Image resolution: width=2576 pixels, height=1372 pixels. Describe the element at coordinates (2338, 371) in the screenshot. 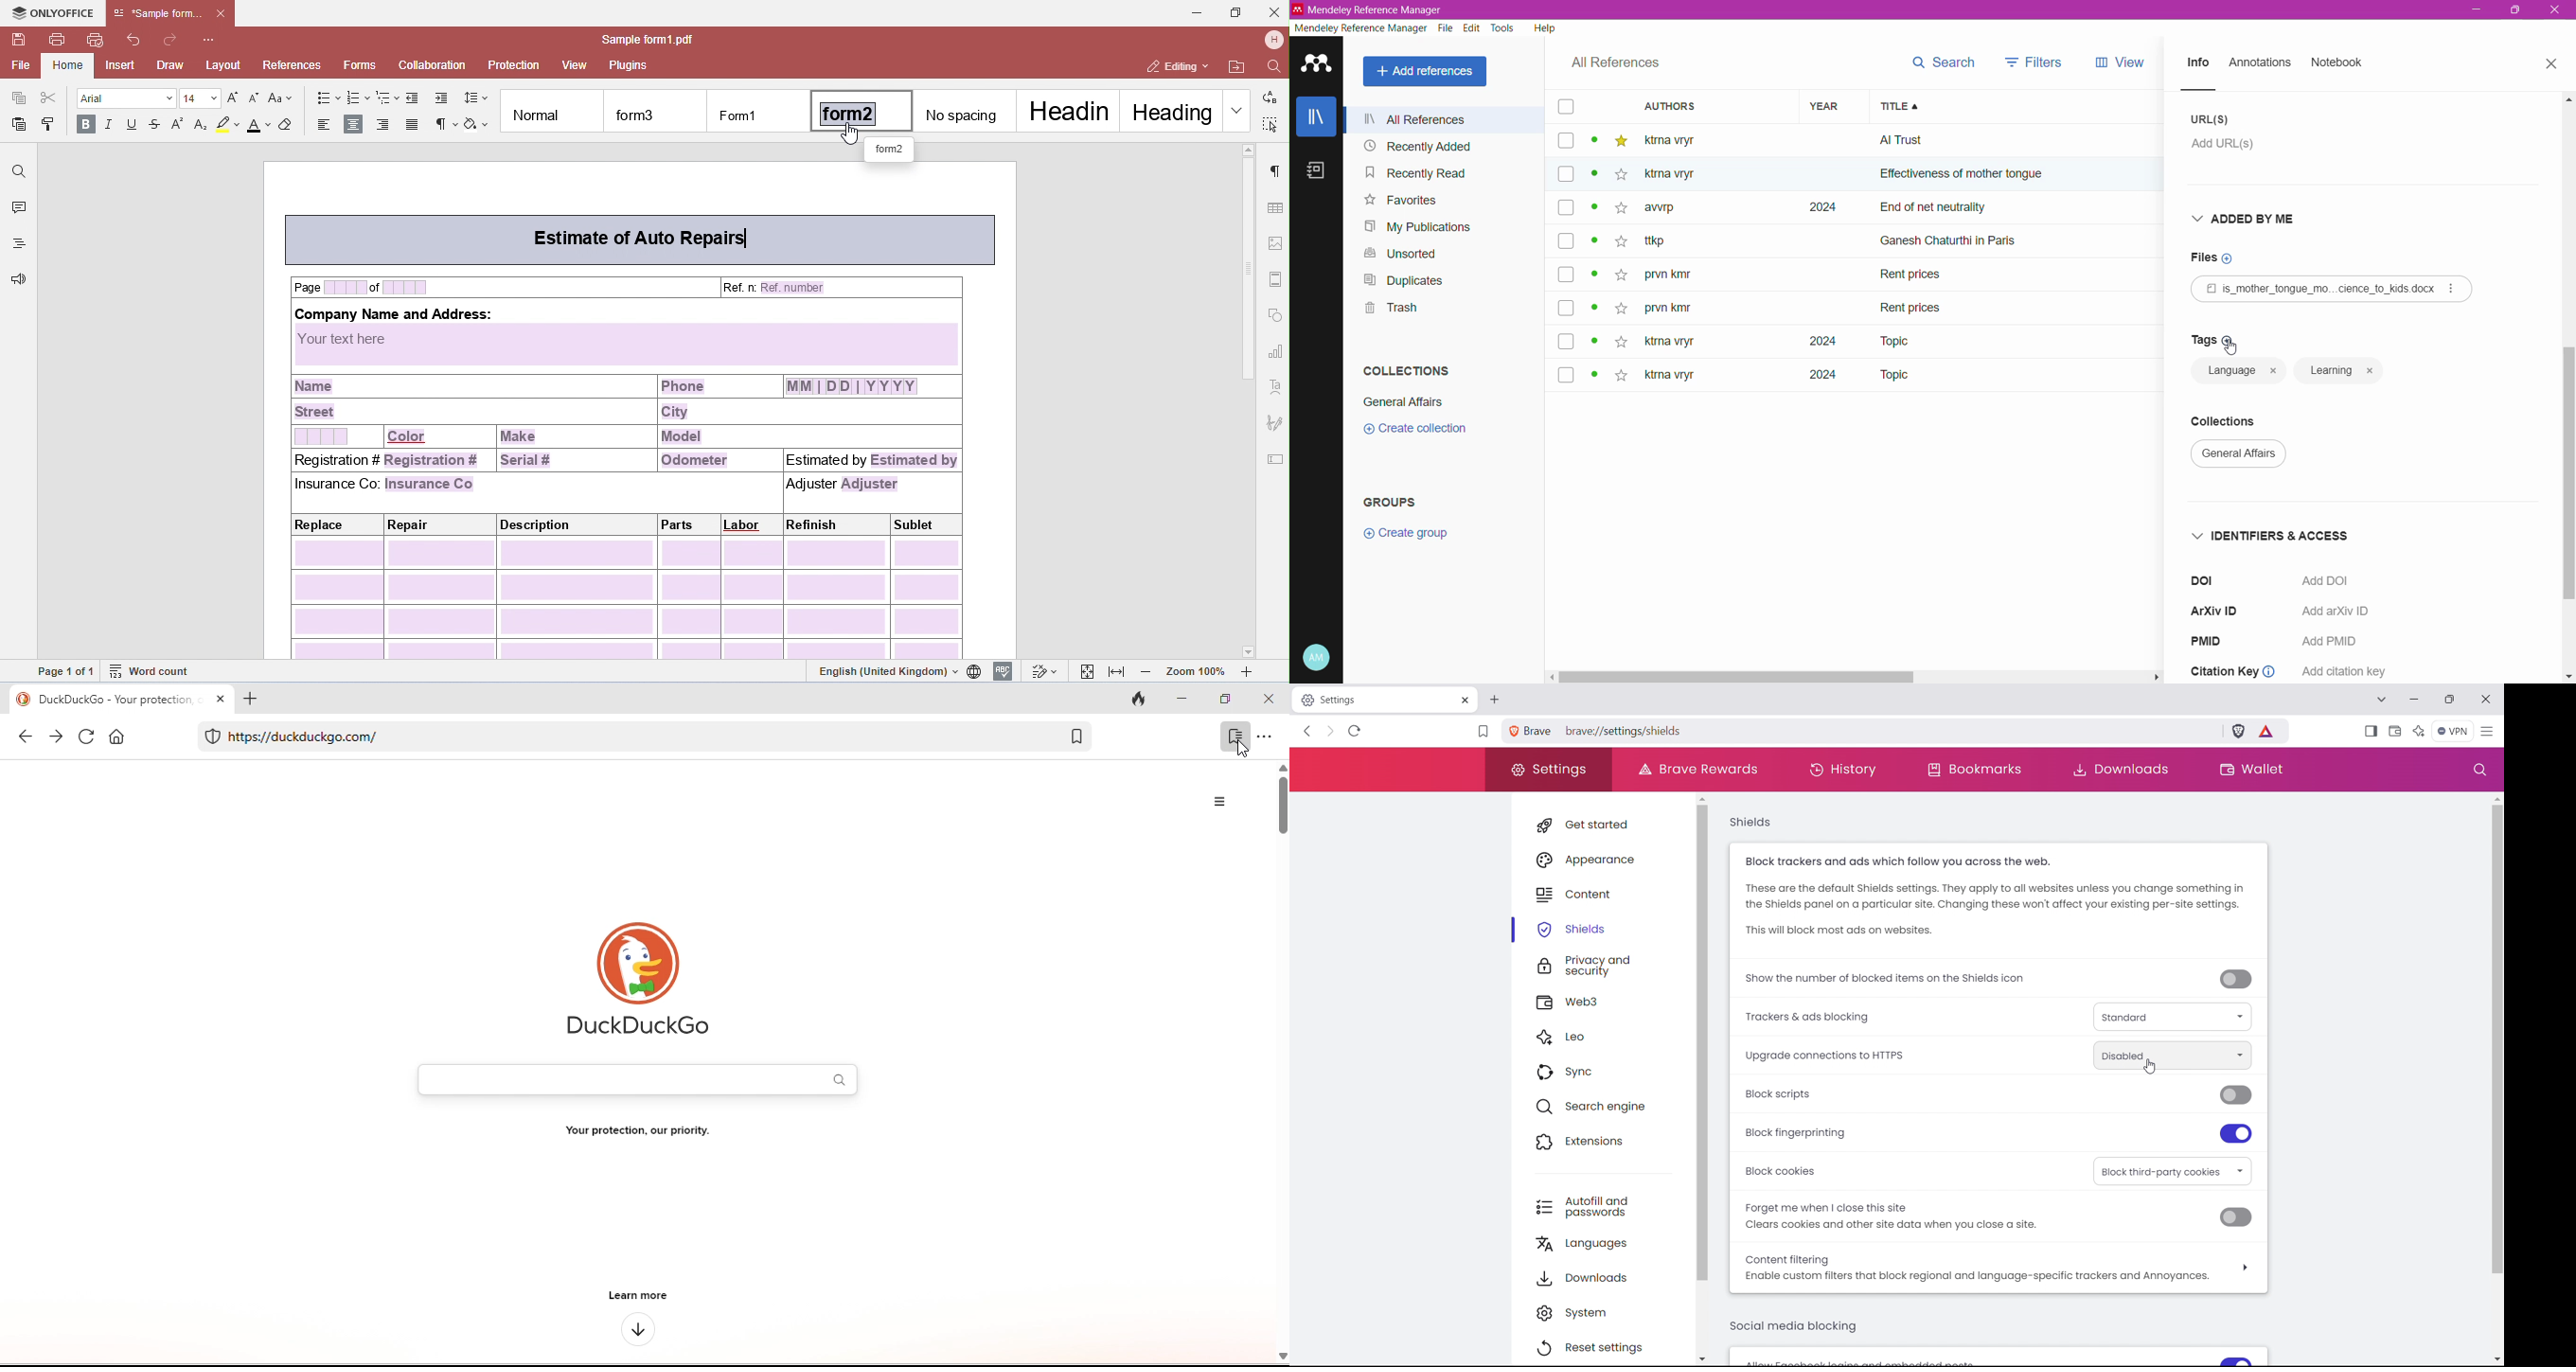

I see `learning` at that location.